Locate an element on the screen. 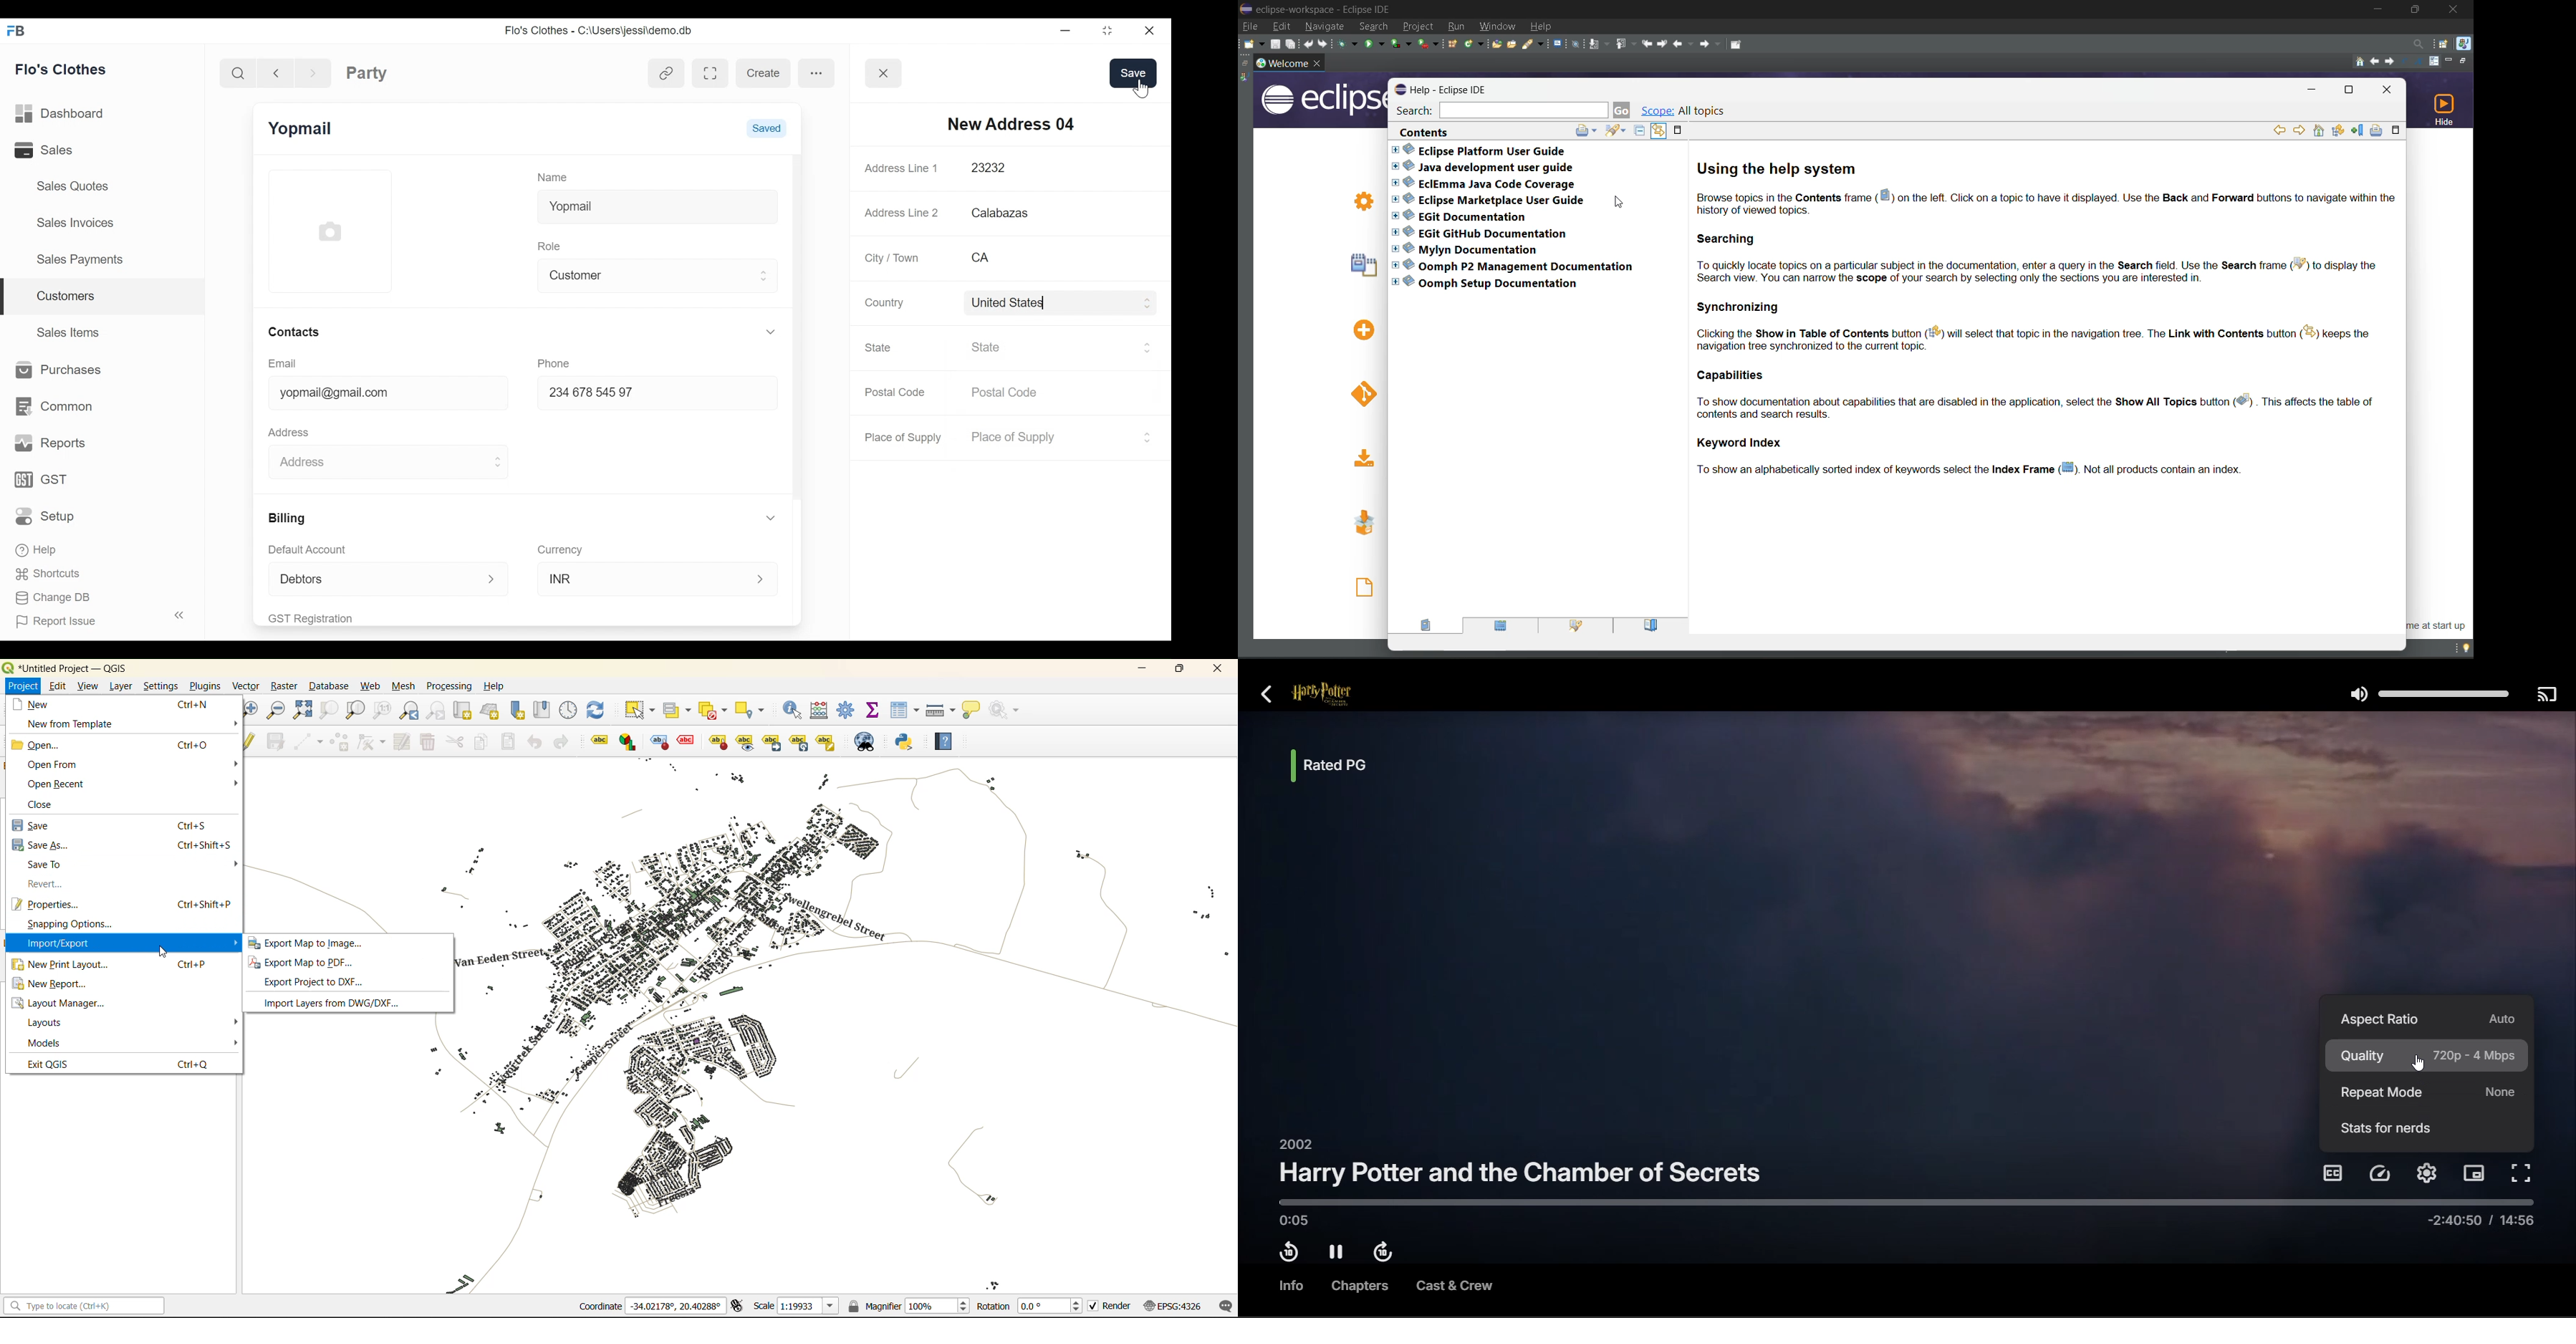  undo is located at coordinates (533, 741).